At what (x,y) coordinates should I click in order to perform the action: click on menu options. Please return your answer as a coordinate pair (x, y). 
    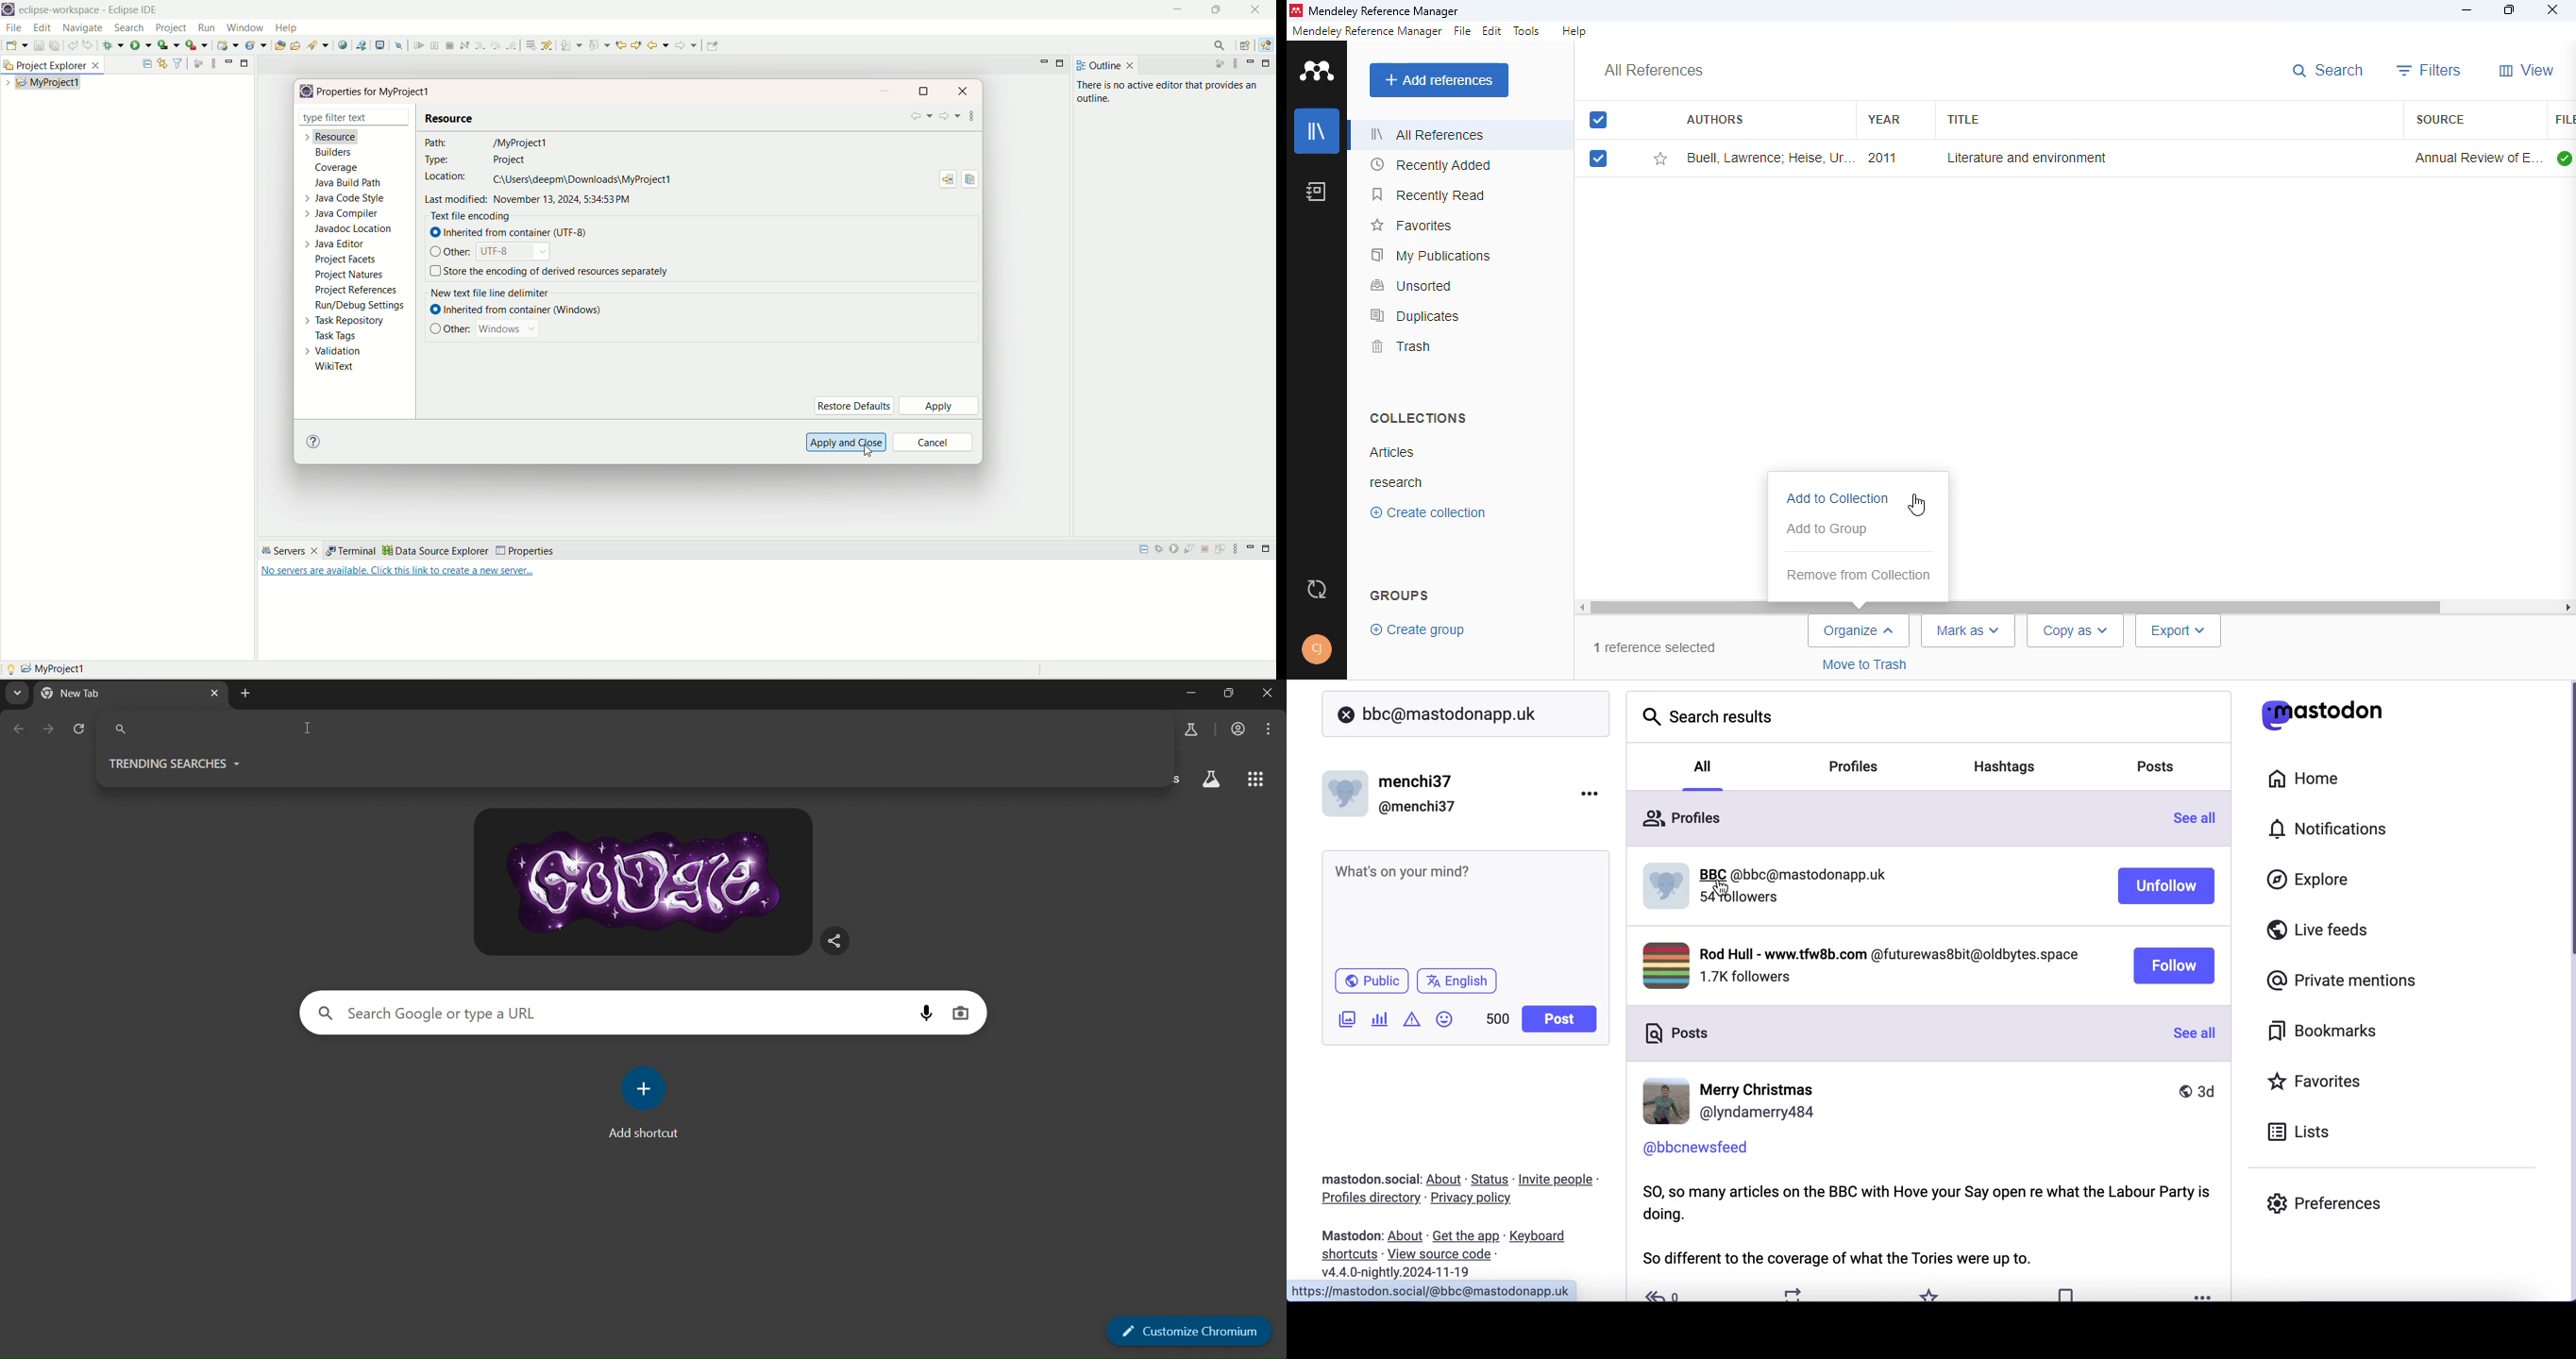
    Looking at the image, I should click on (1593, 793).